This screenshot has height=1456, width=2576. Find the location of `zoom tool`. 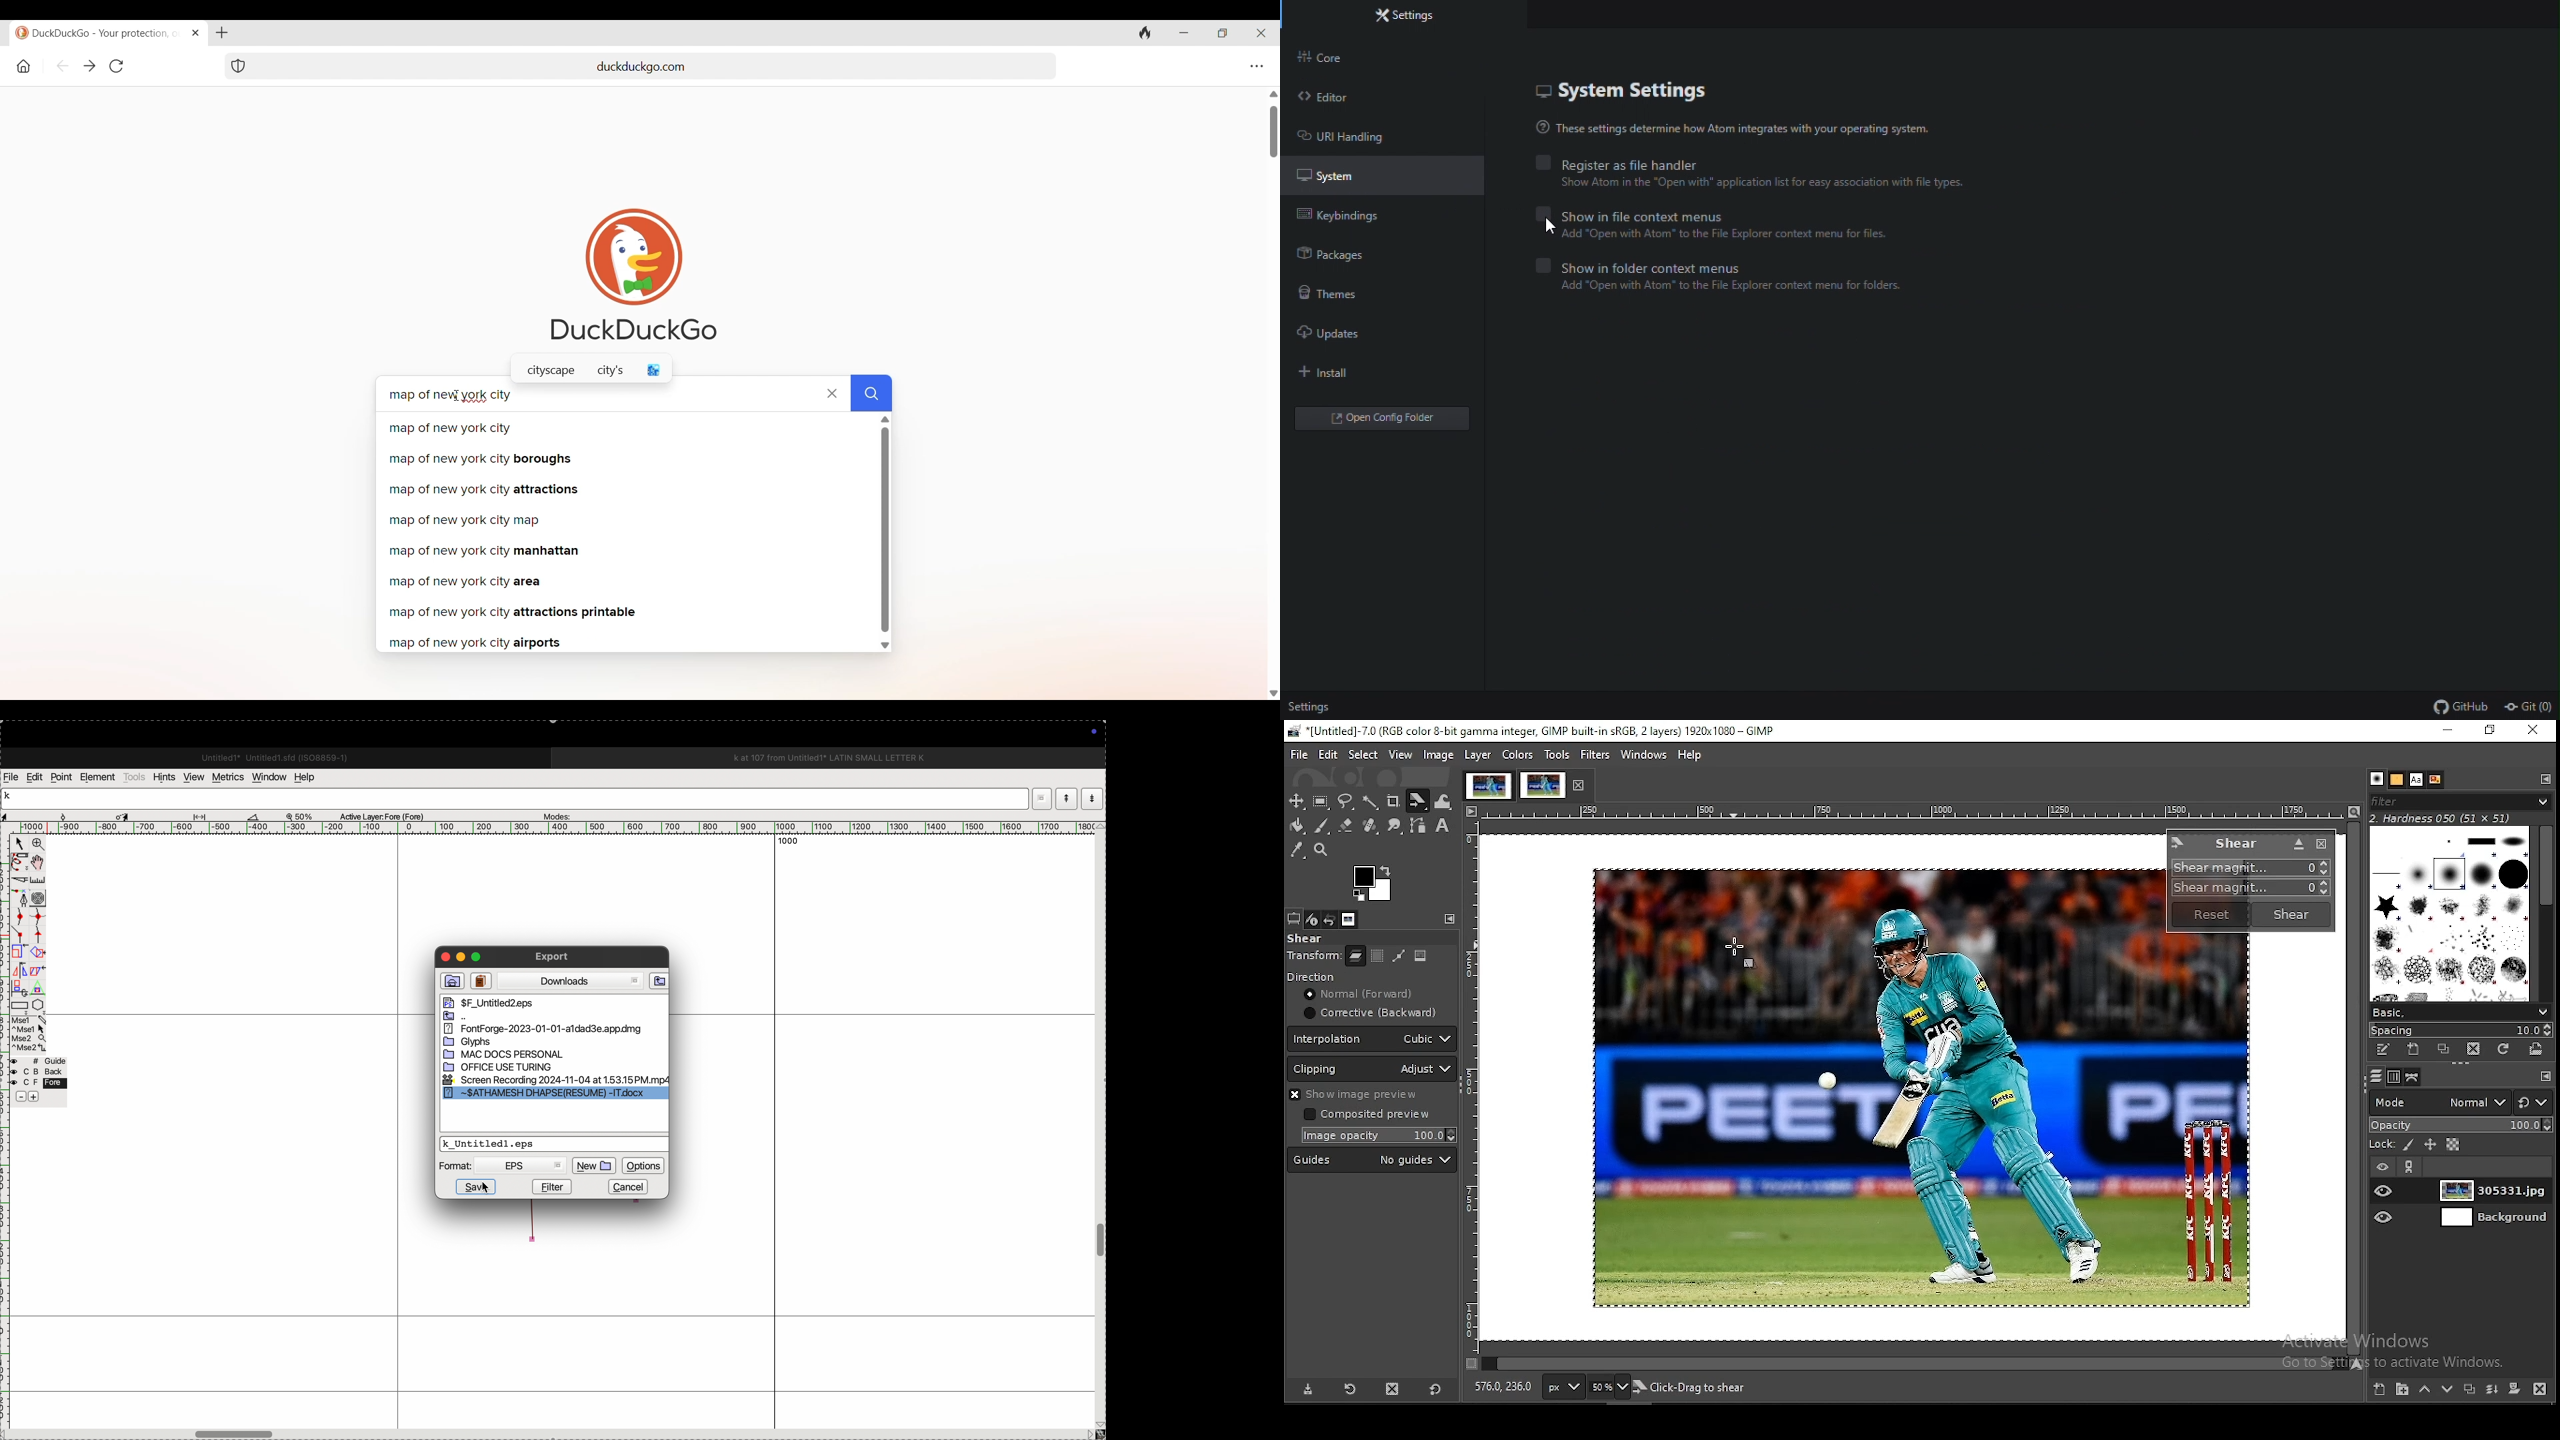

zoom tool is located at coordinates (1322, 852).